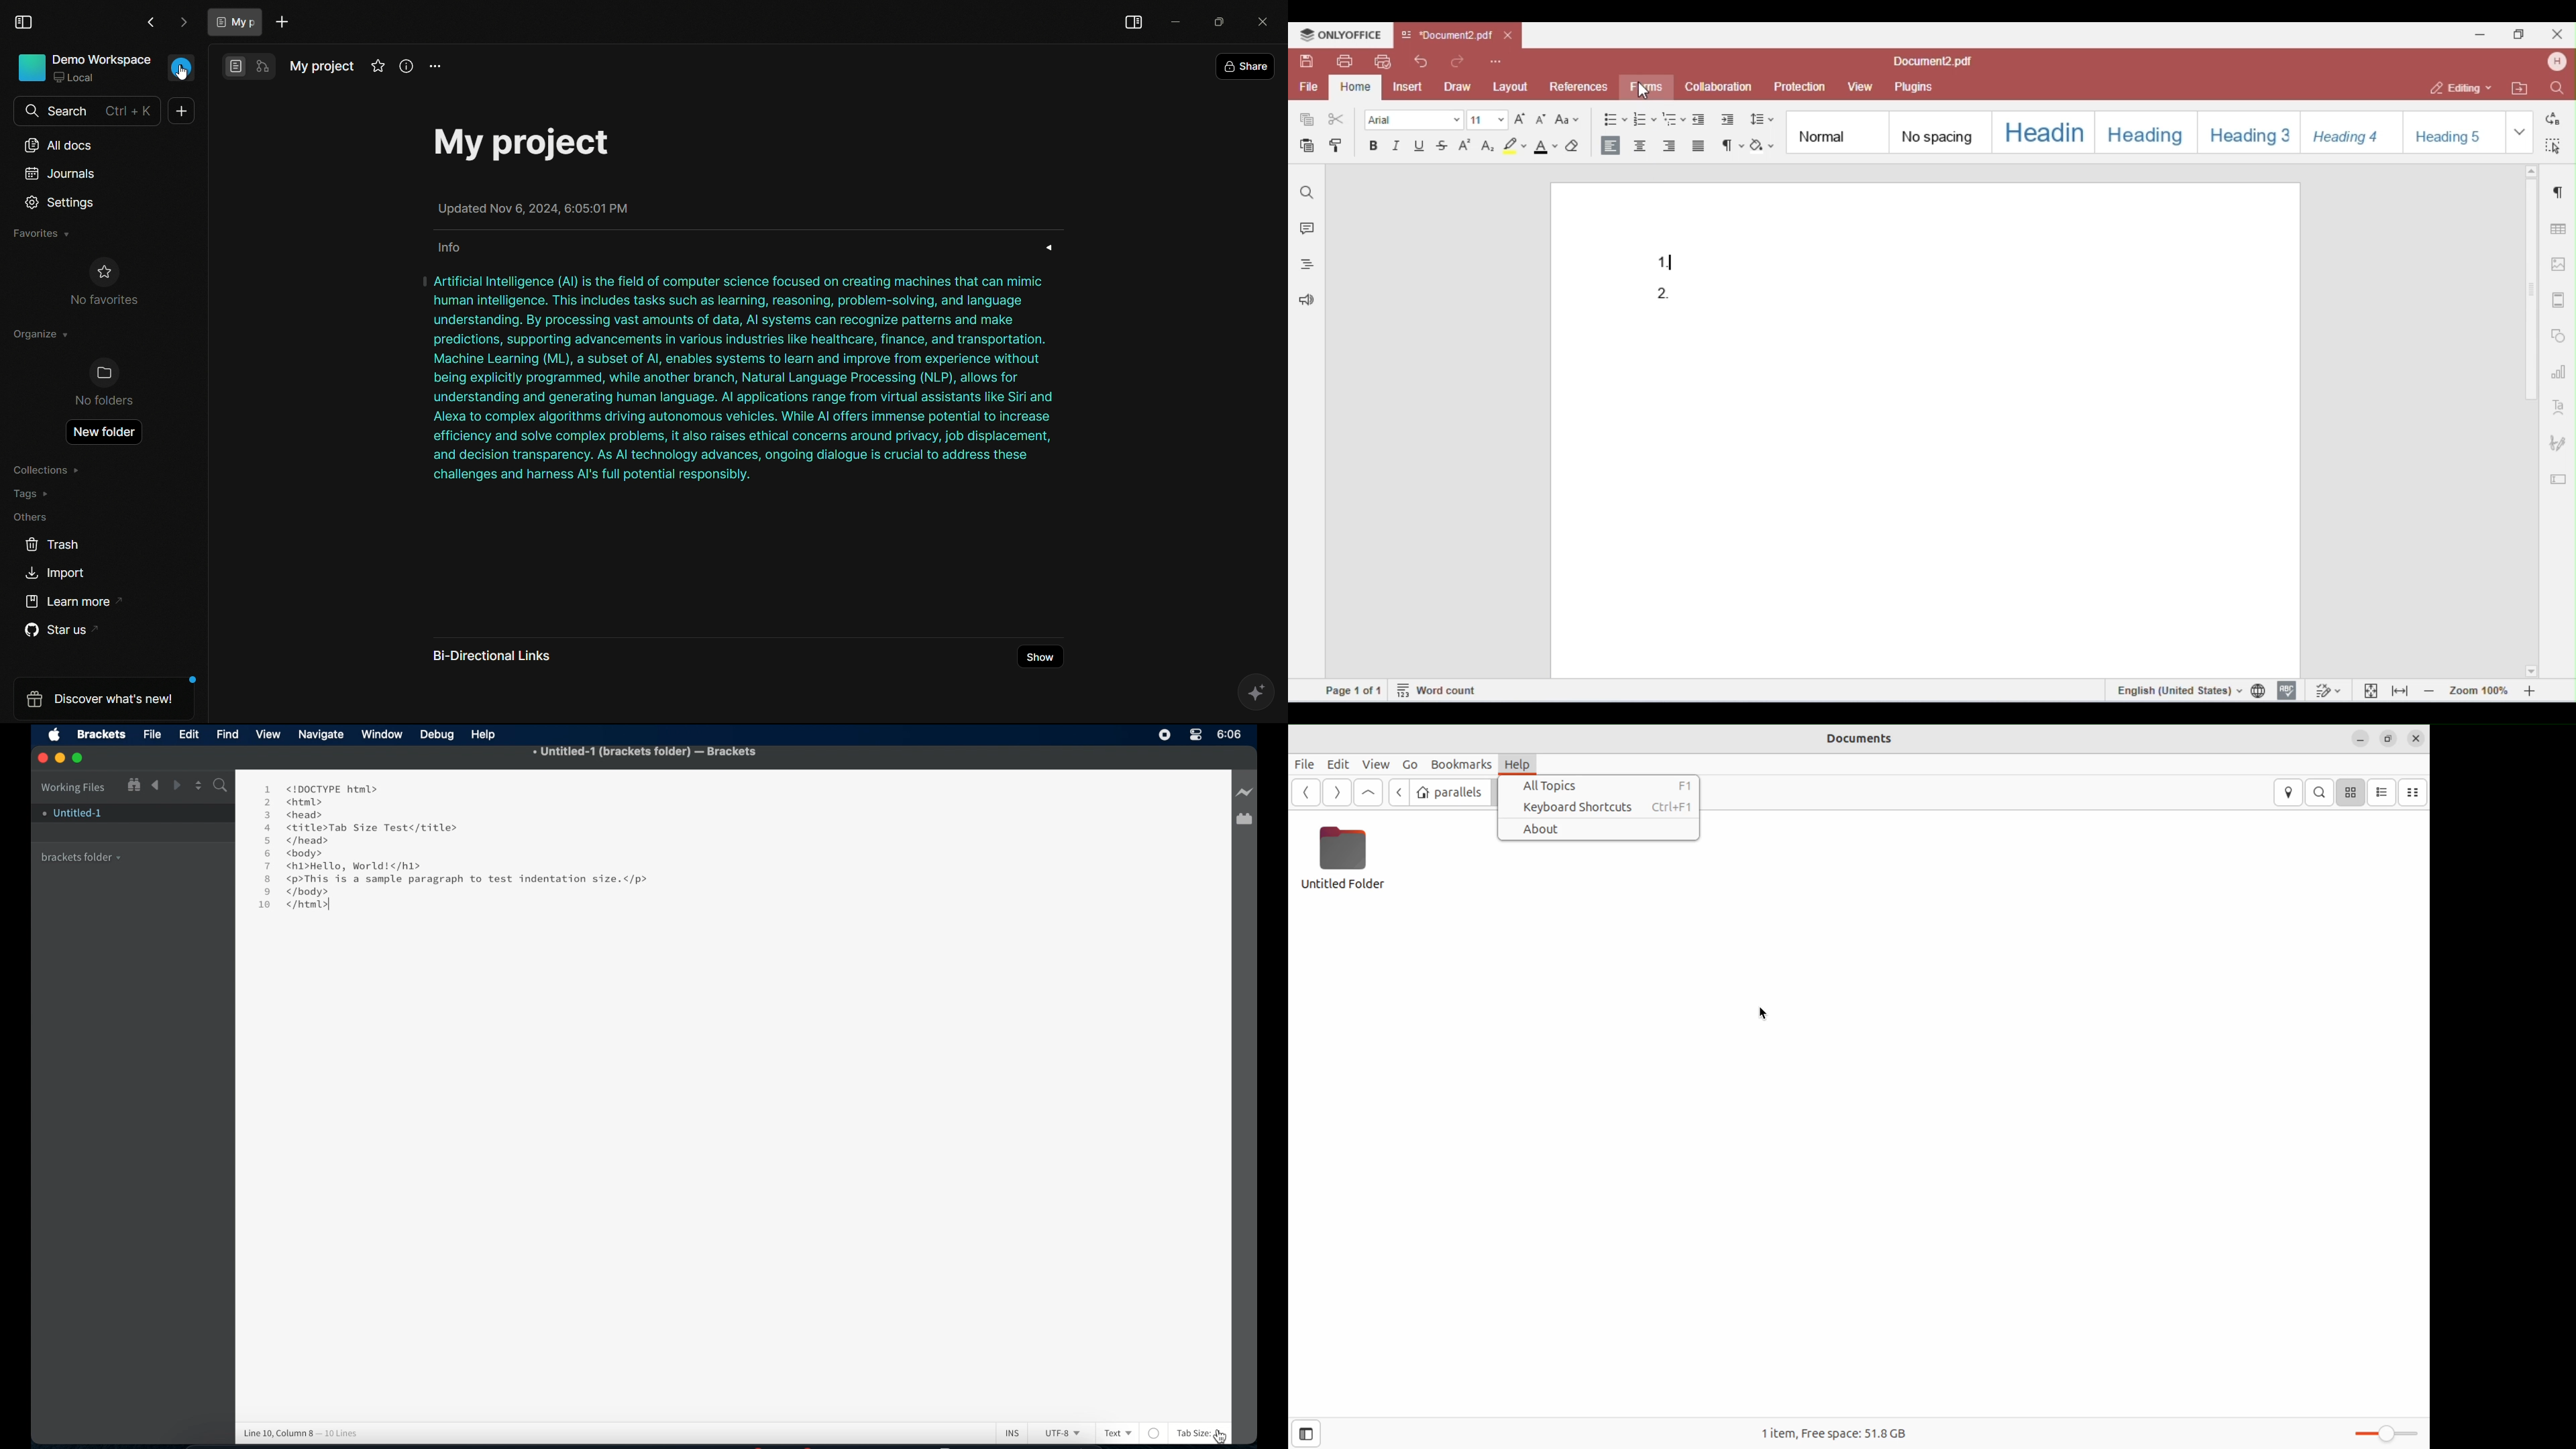 The width and height of the screenshot is (2576, 1456). Describe the element at coordinates (2559, 371) in the screenshot. I see `chart settings` at that location.